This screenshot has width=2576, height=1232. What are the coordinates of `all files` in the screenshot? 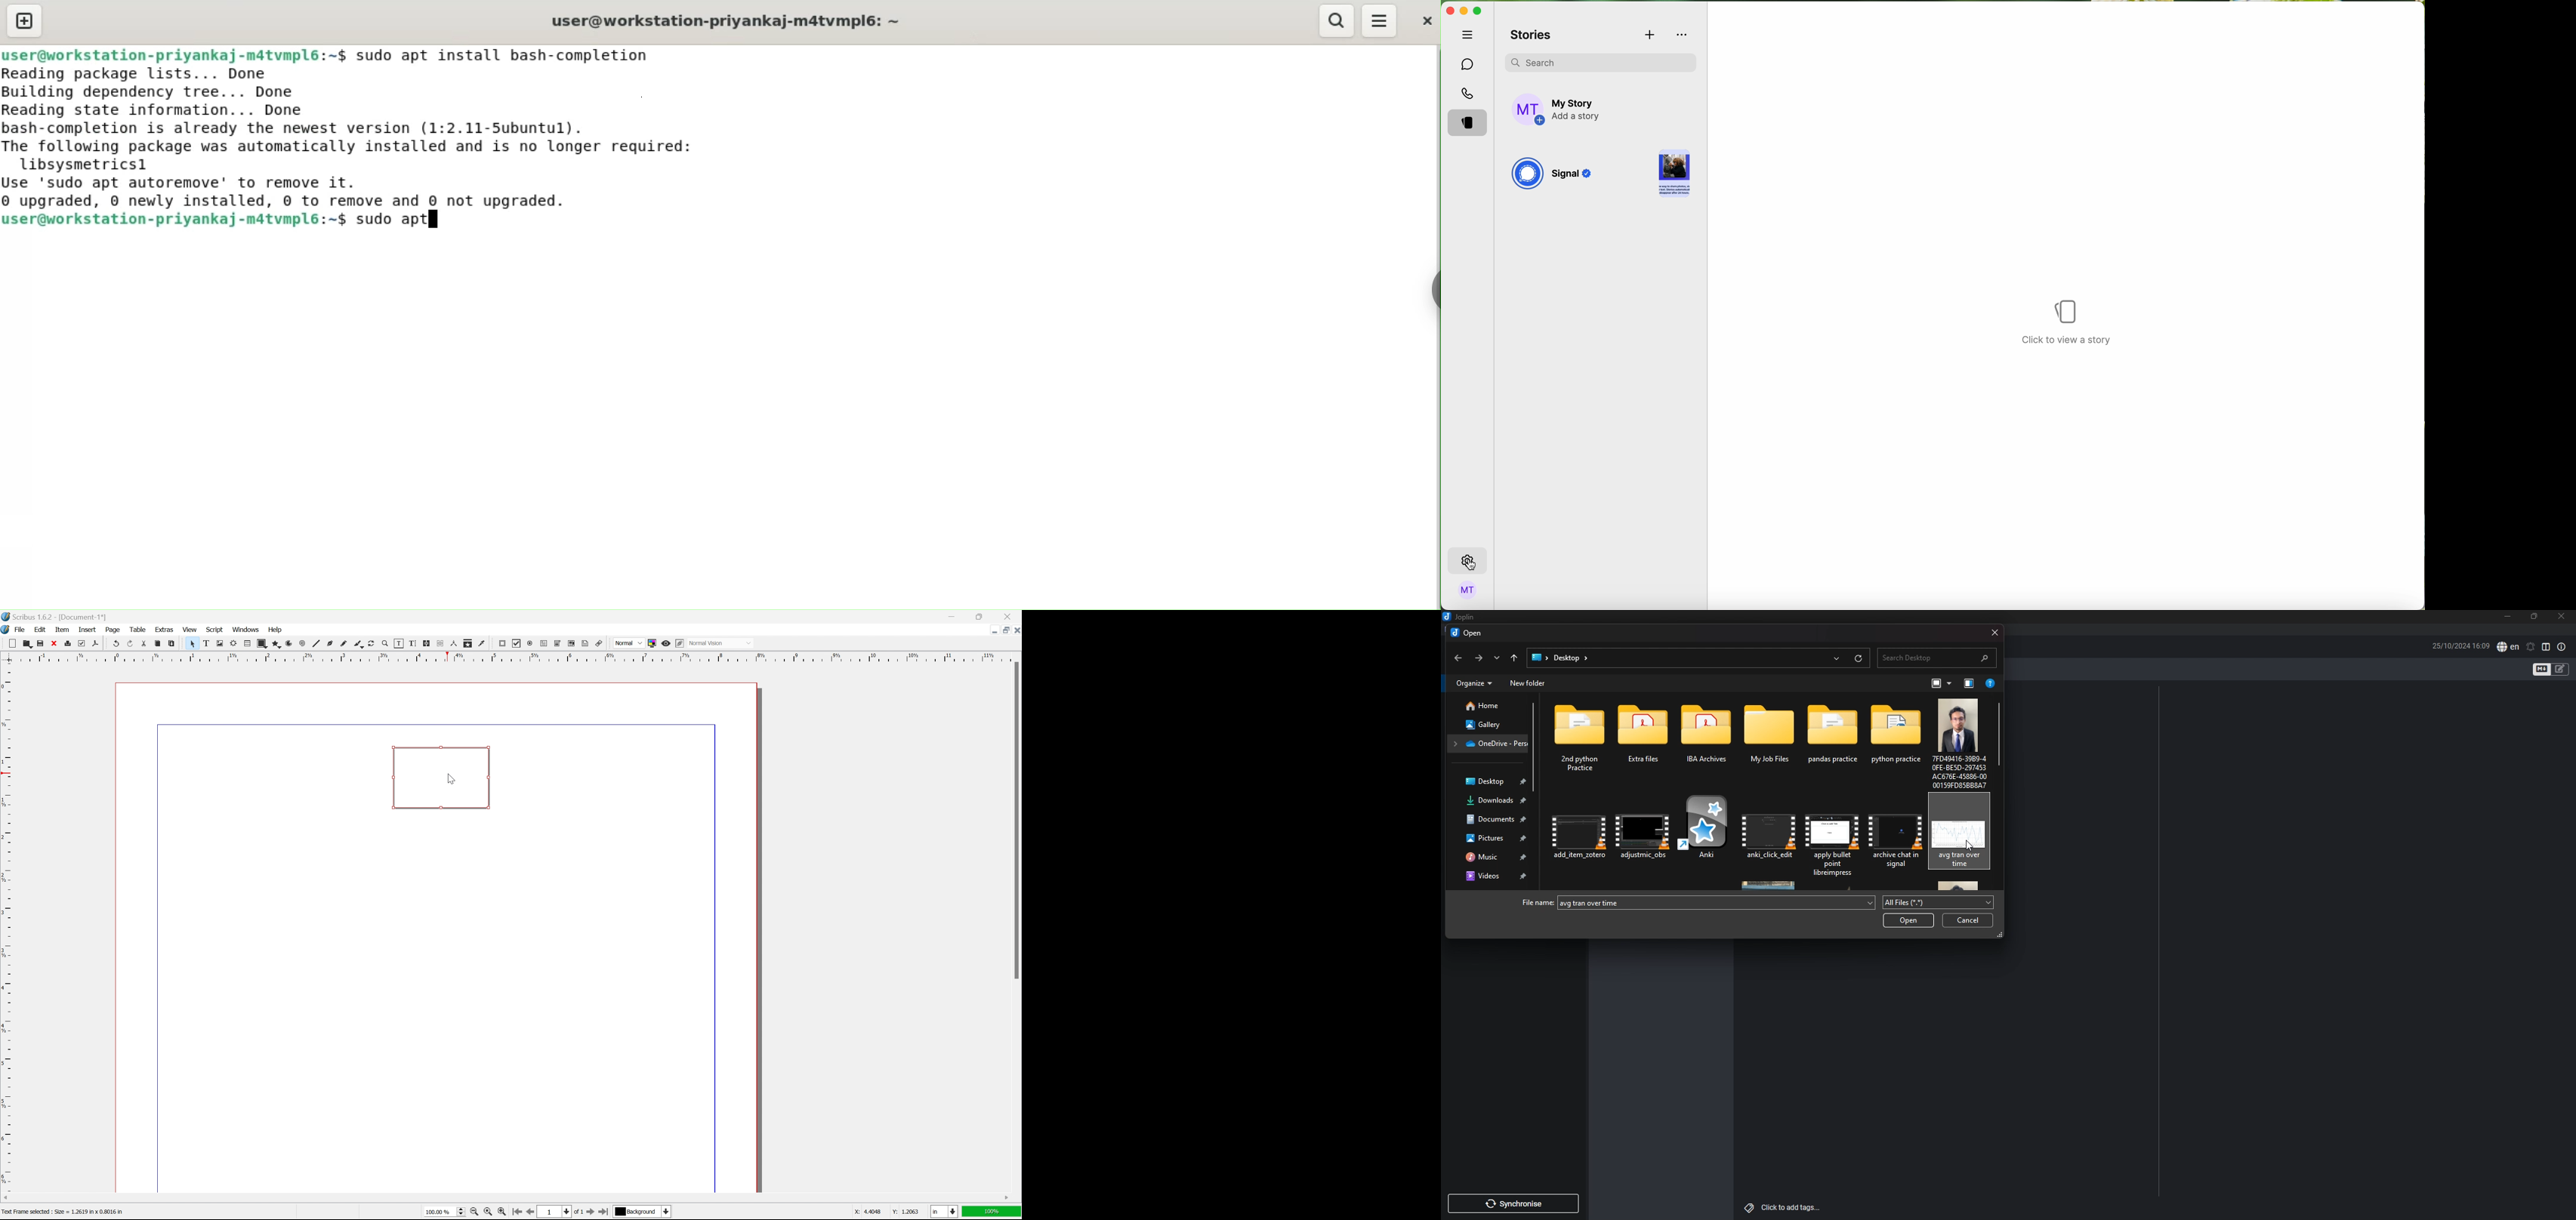 It's located at (1939, 903).